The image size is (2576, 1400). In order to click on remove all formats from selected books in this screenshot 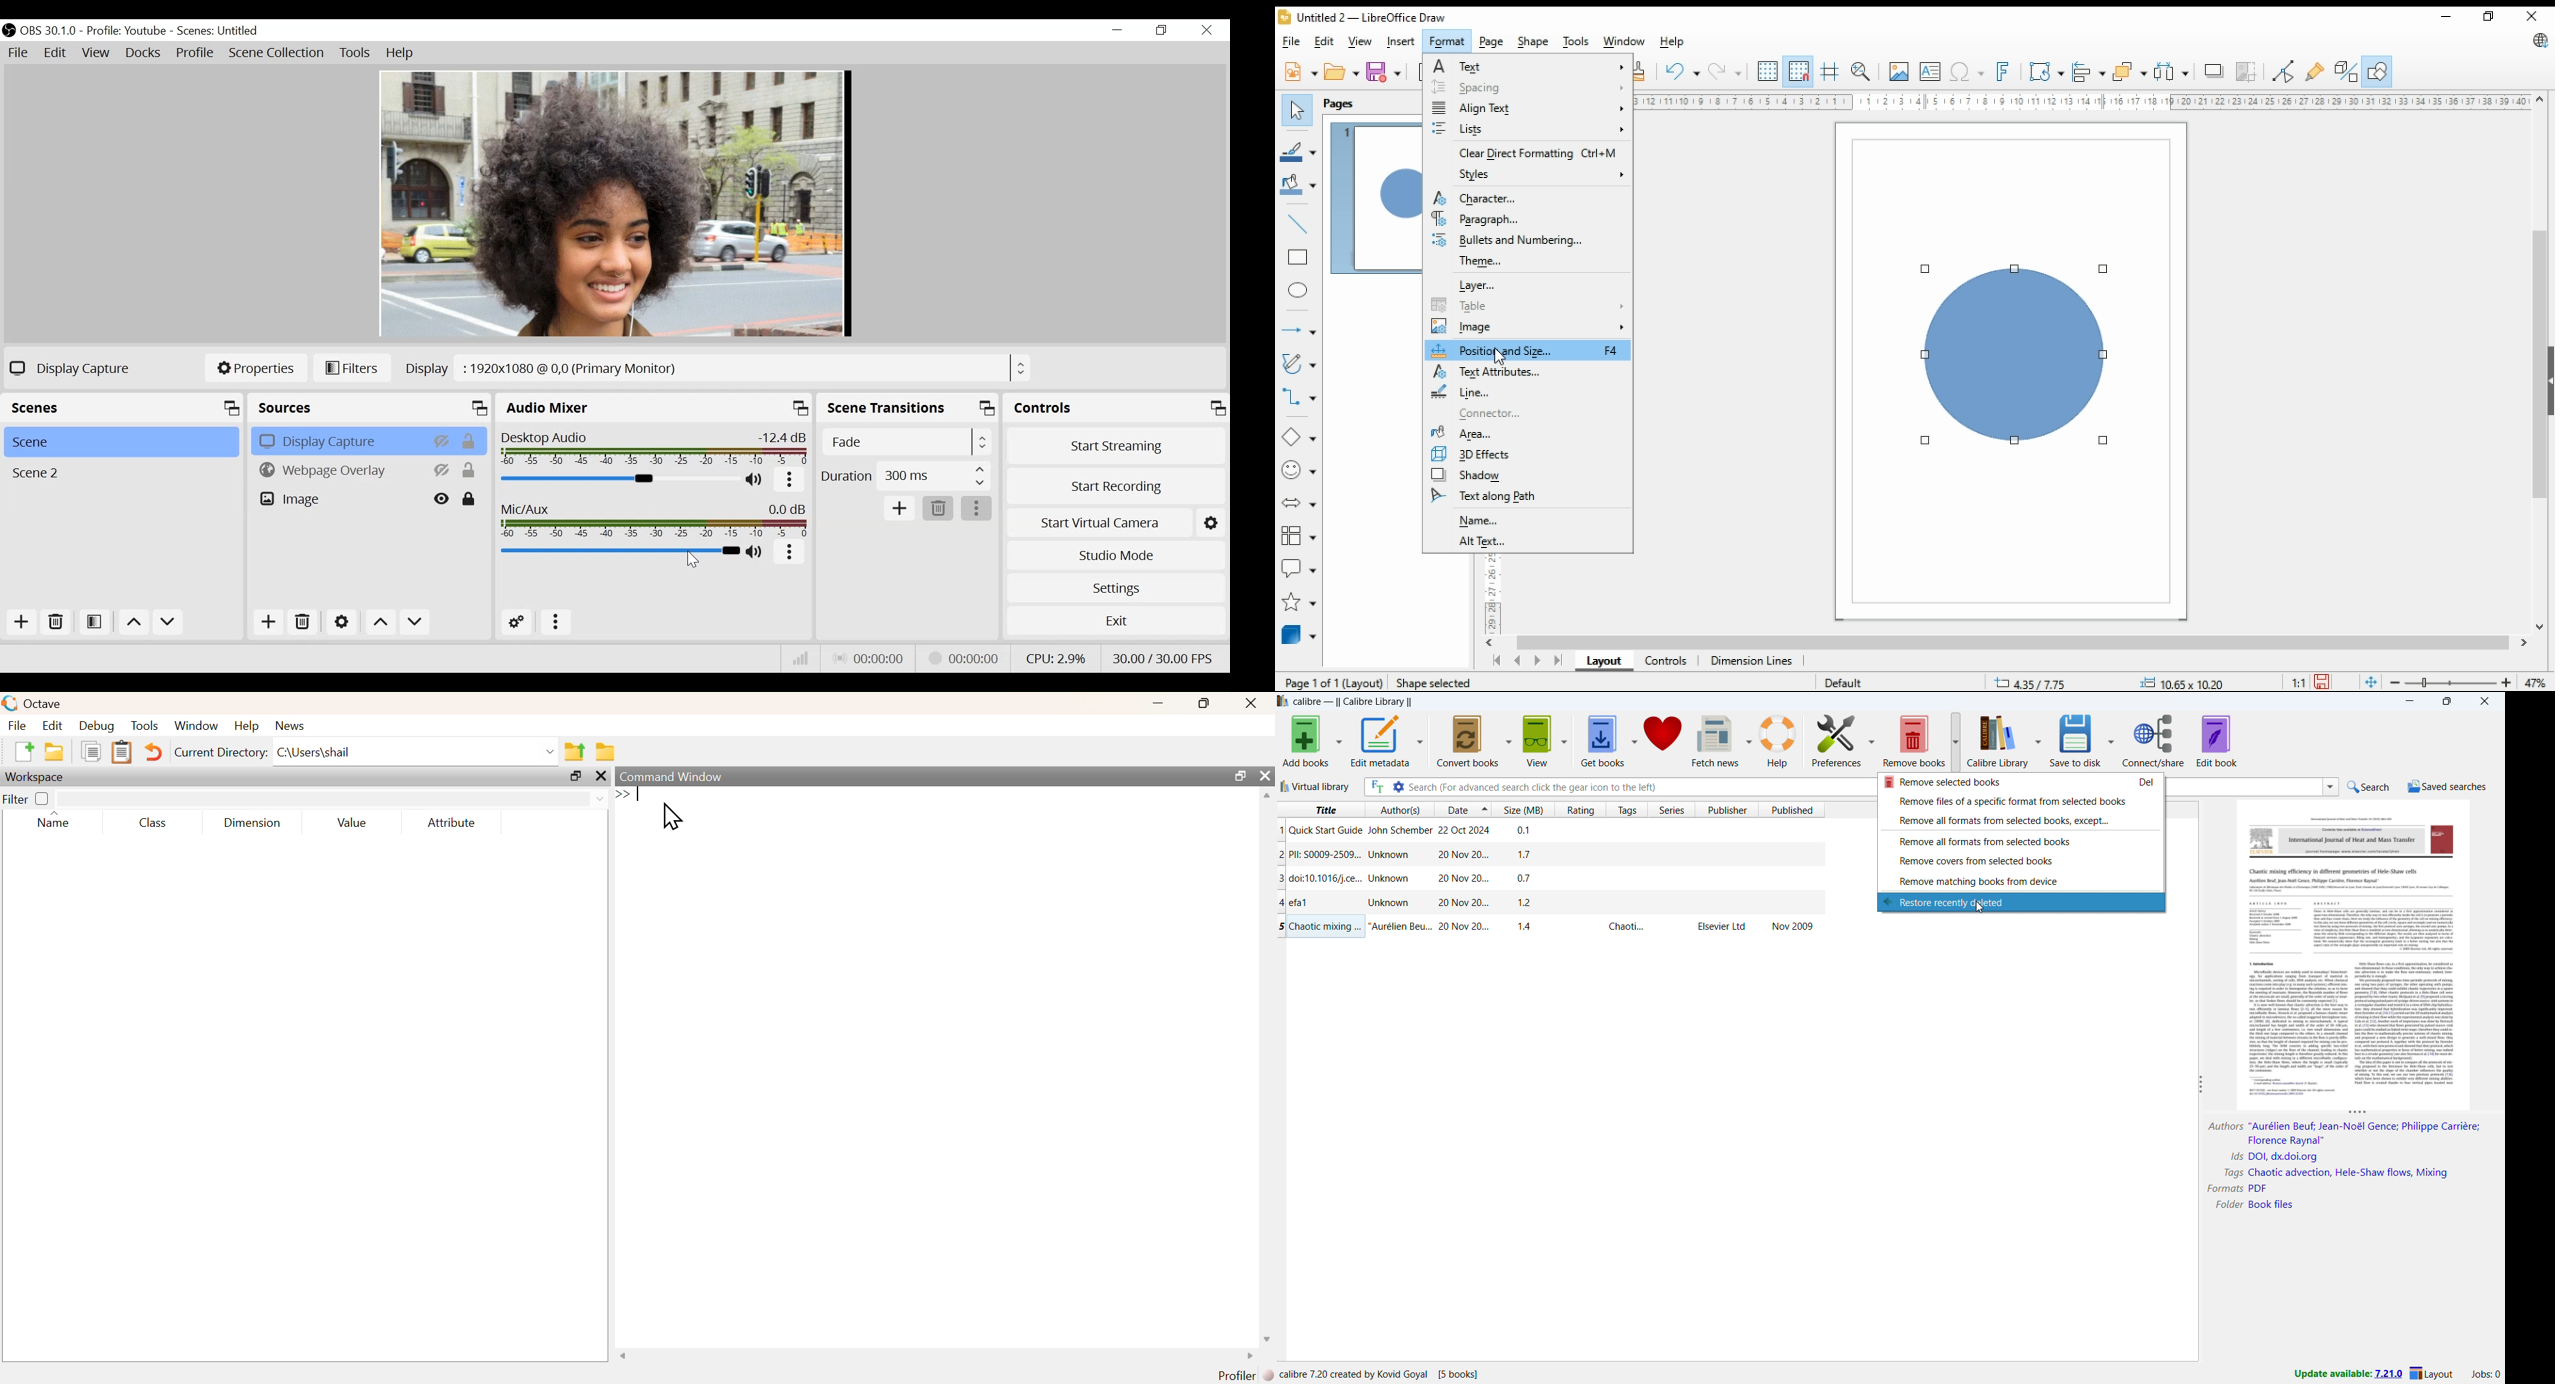, I will do `click(2020, 842)`.